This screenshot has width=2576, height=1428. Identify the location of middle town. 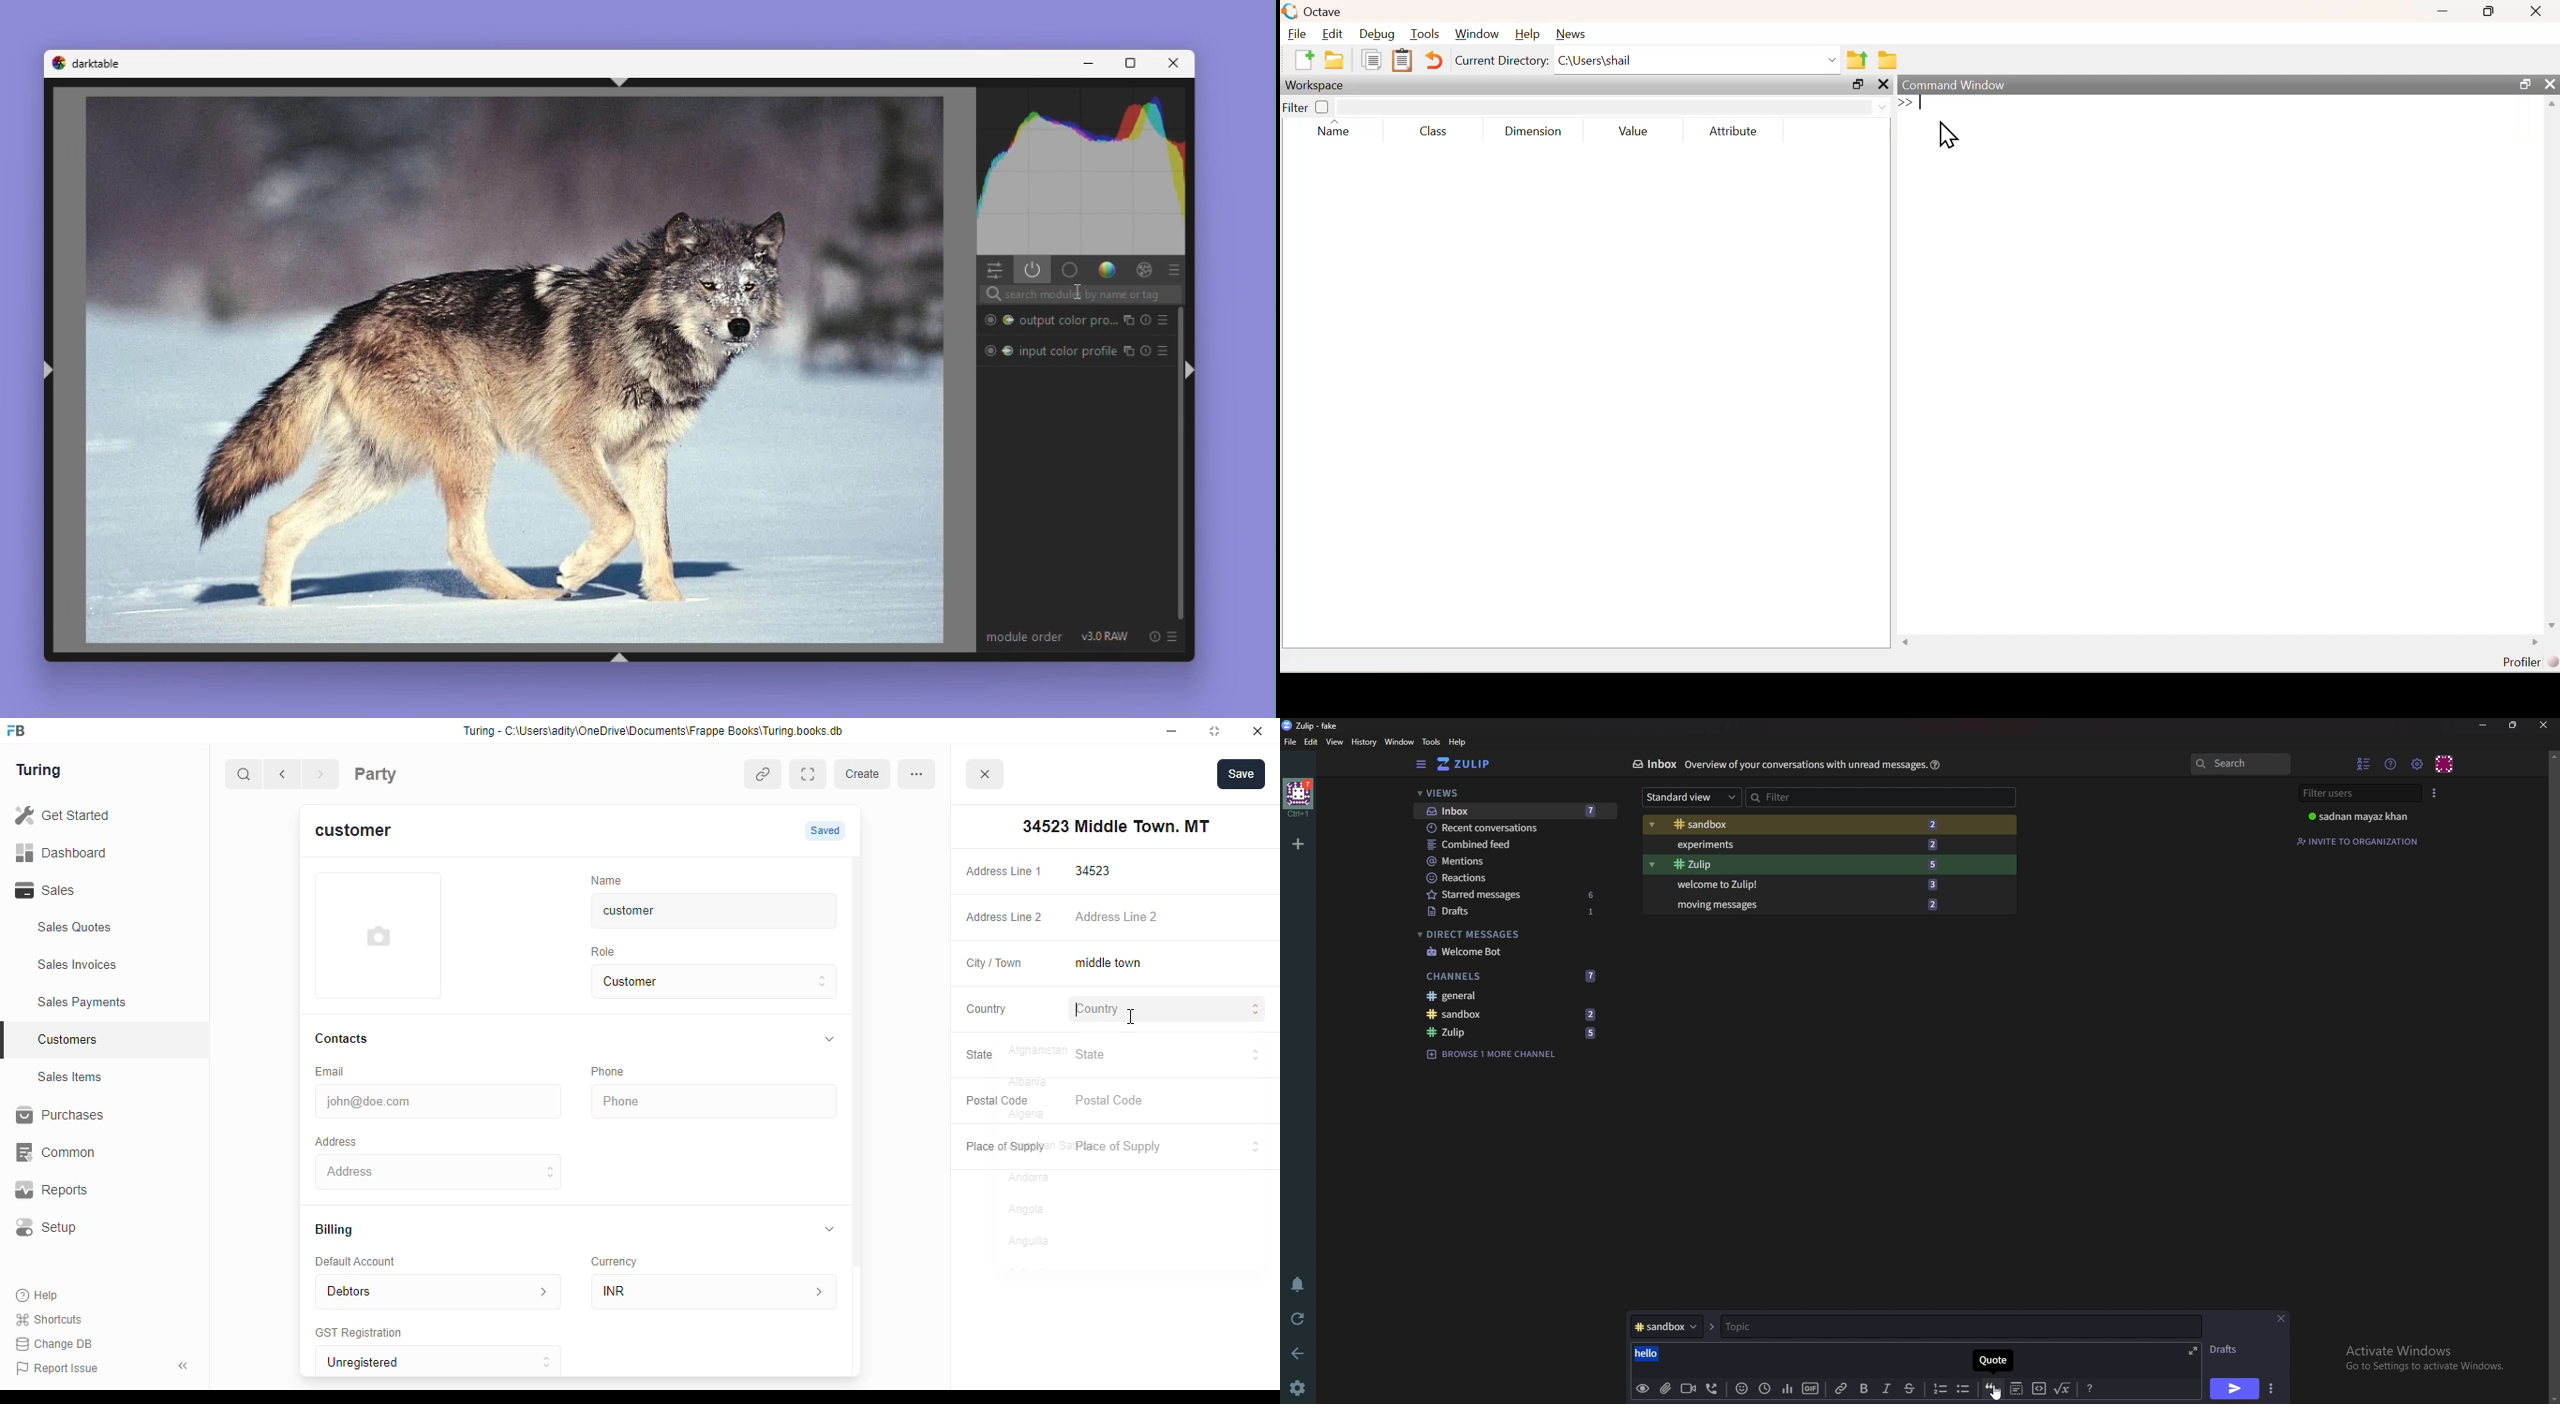
(1168, 964).